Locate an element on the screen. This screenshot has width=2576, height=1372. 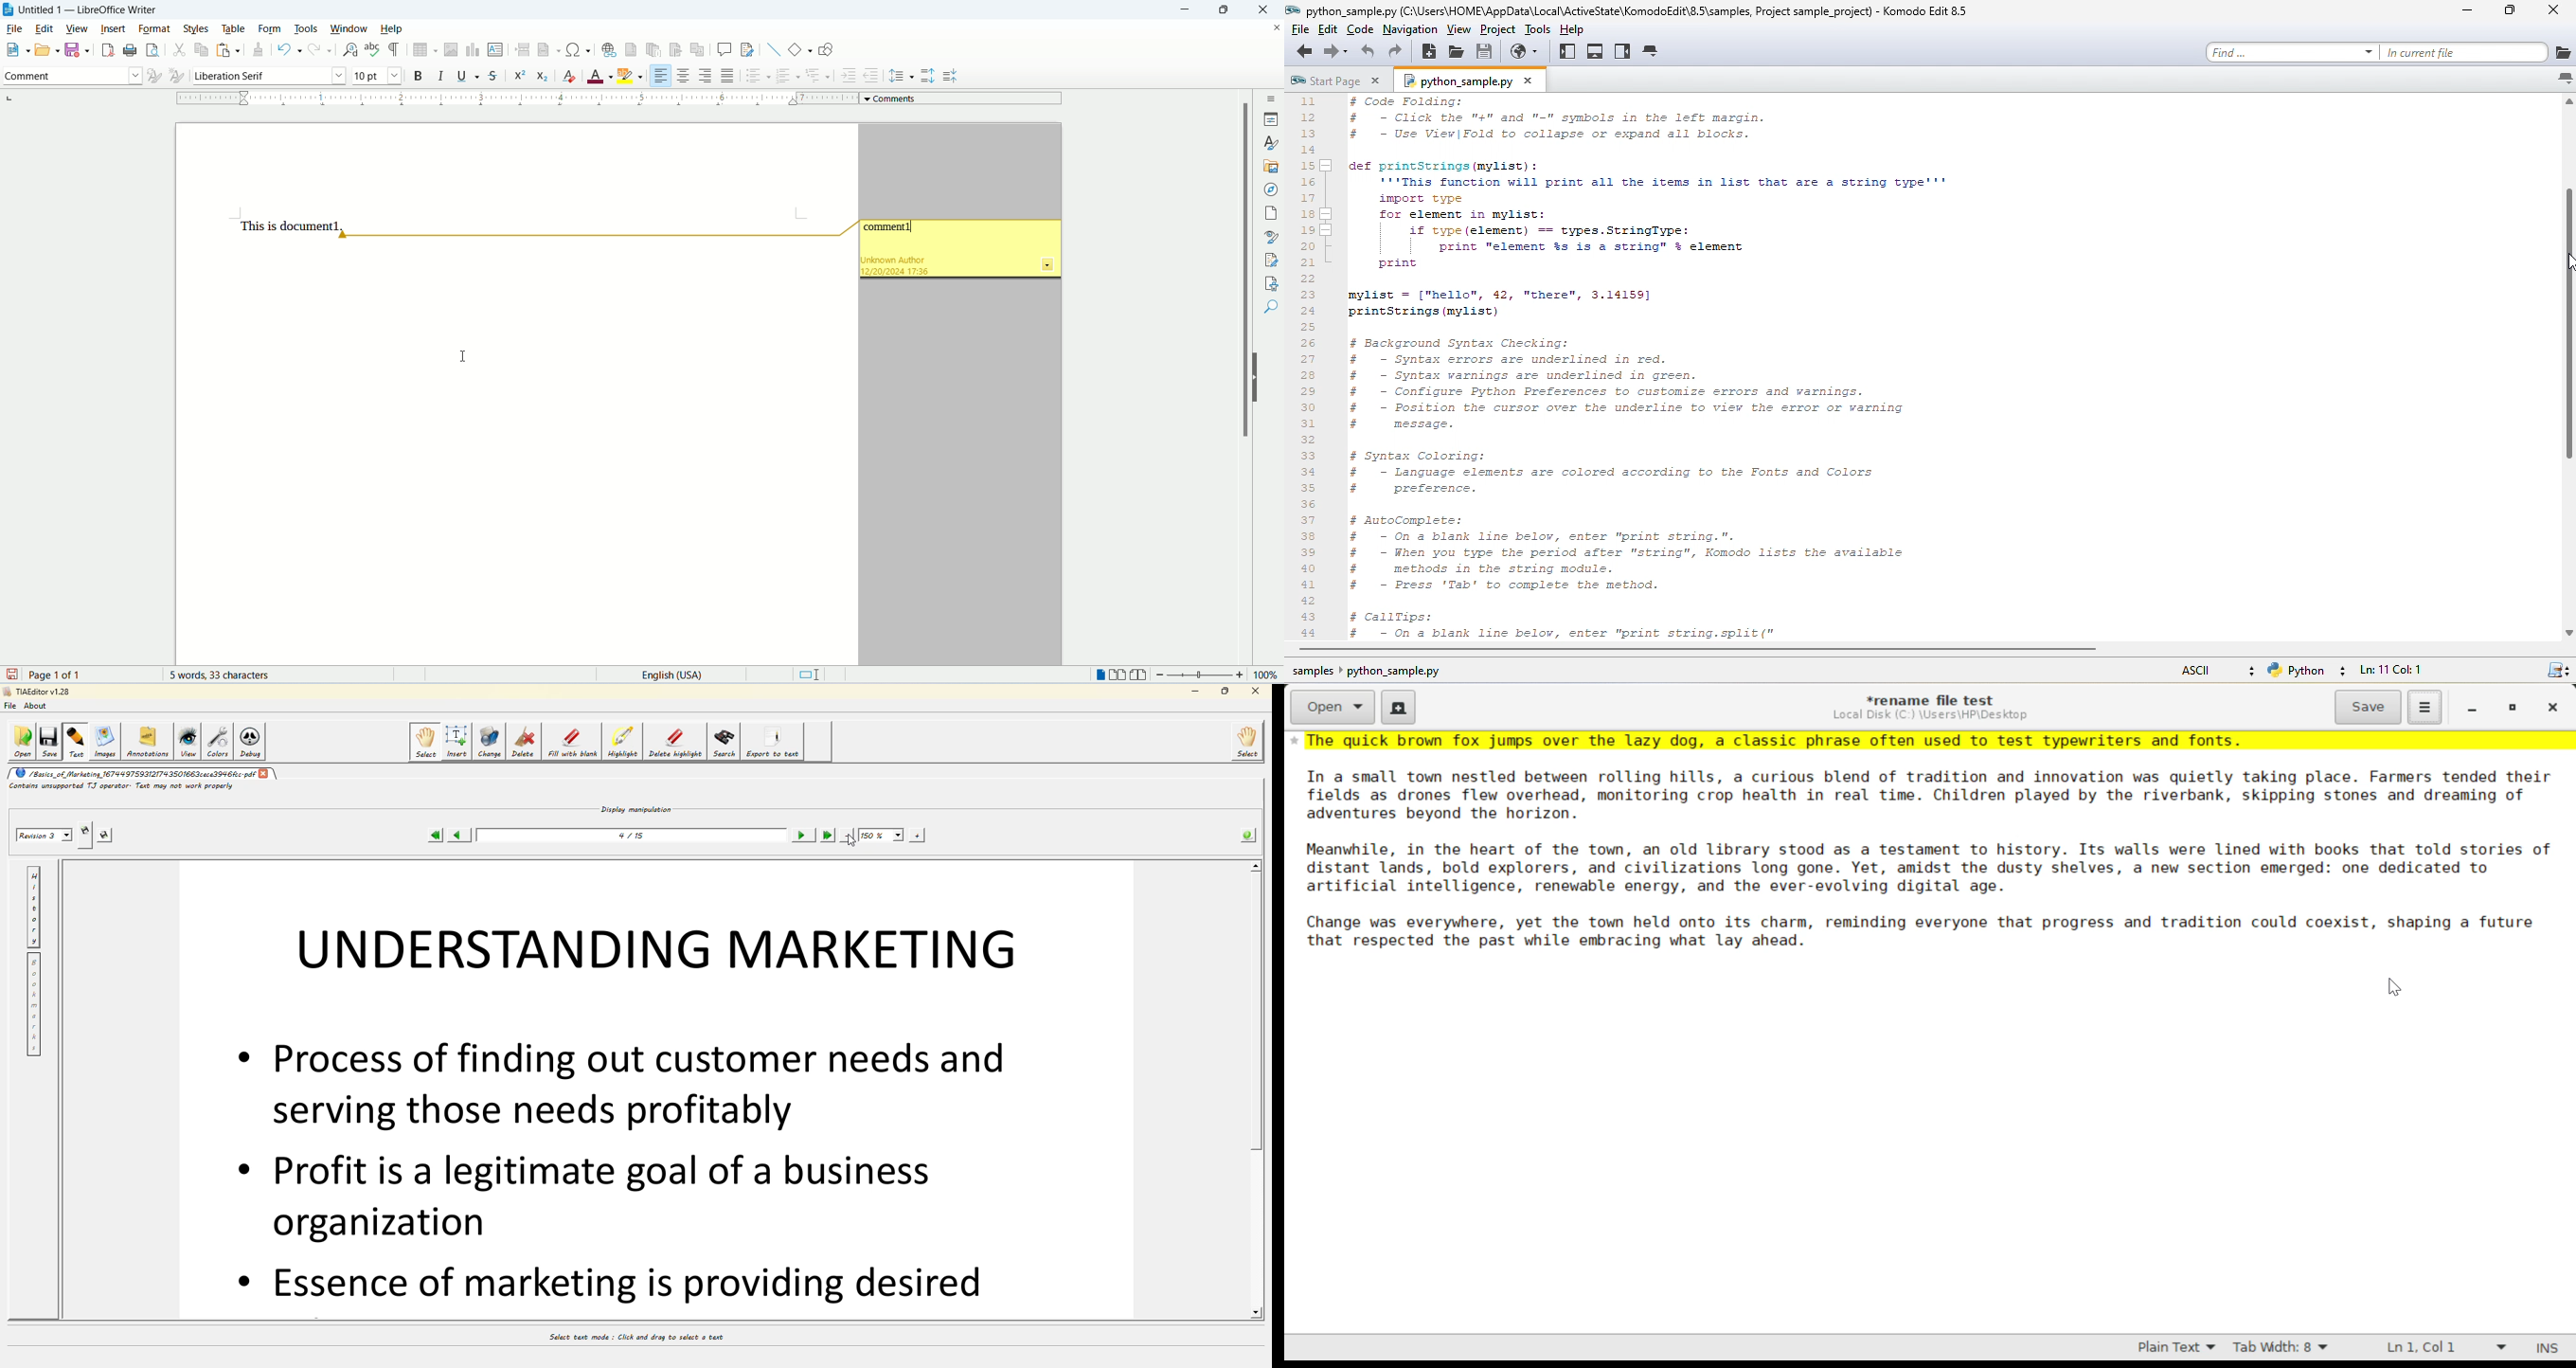
File Name is located at coordinates (1929, 699).